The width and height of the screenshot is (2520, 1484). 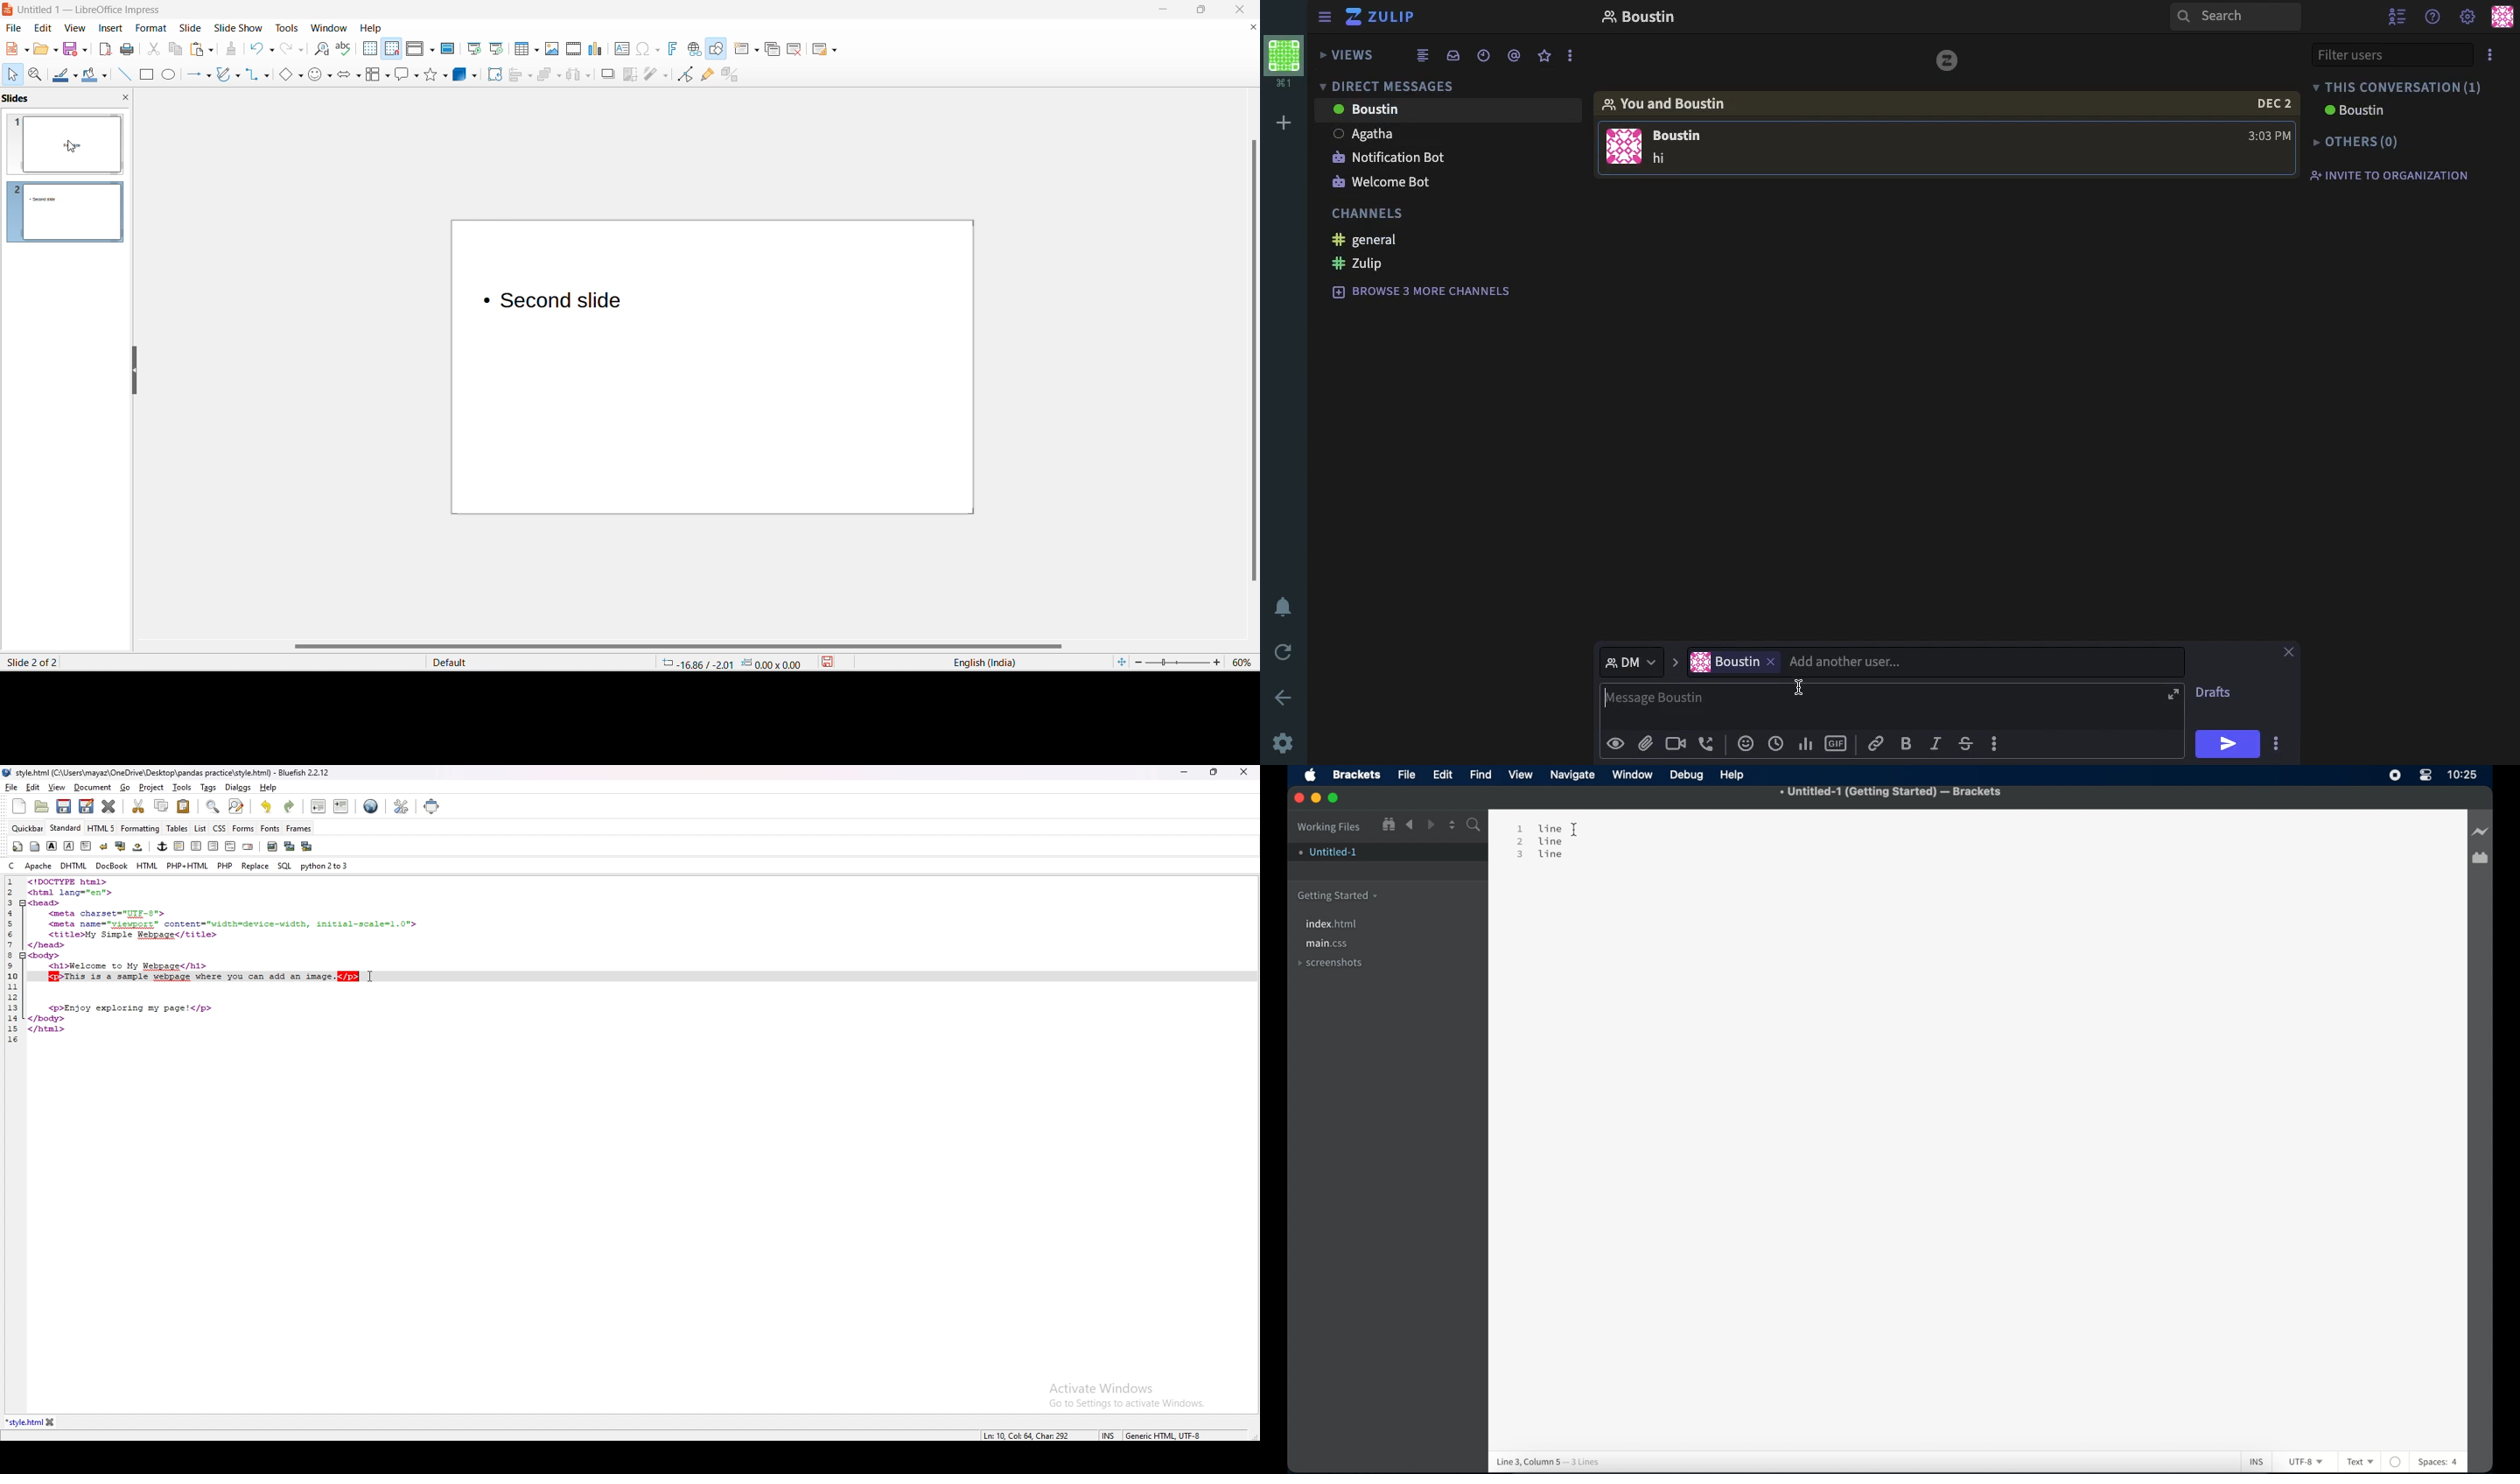 I want to click on slides and slide number, so click(x=73, y=212).